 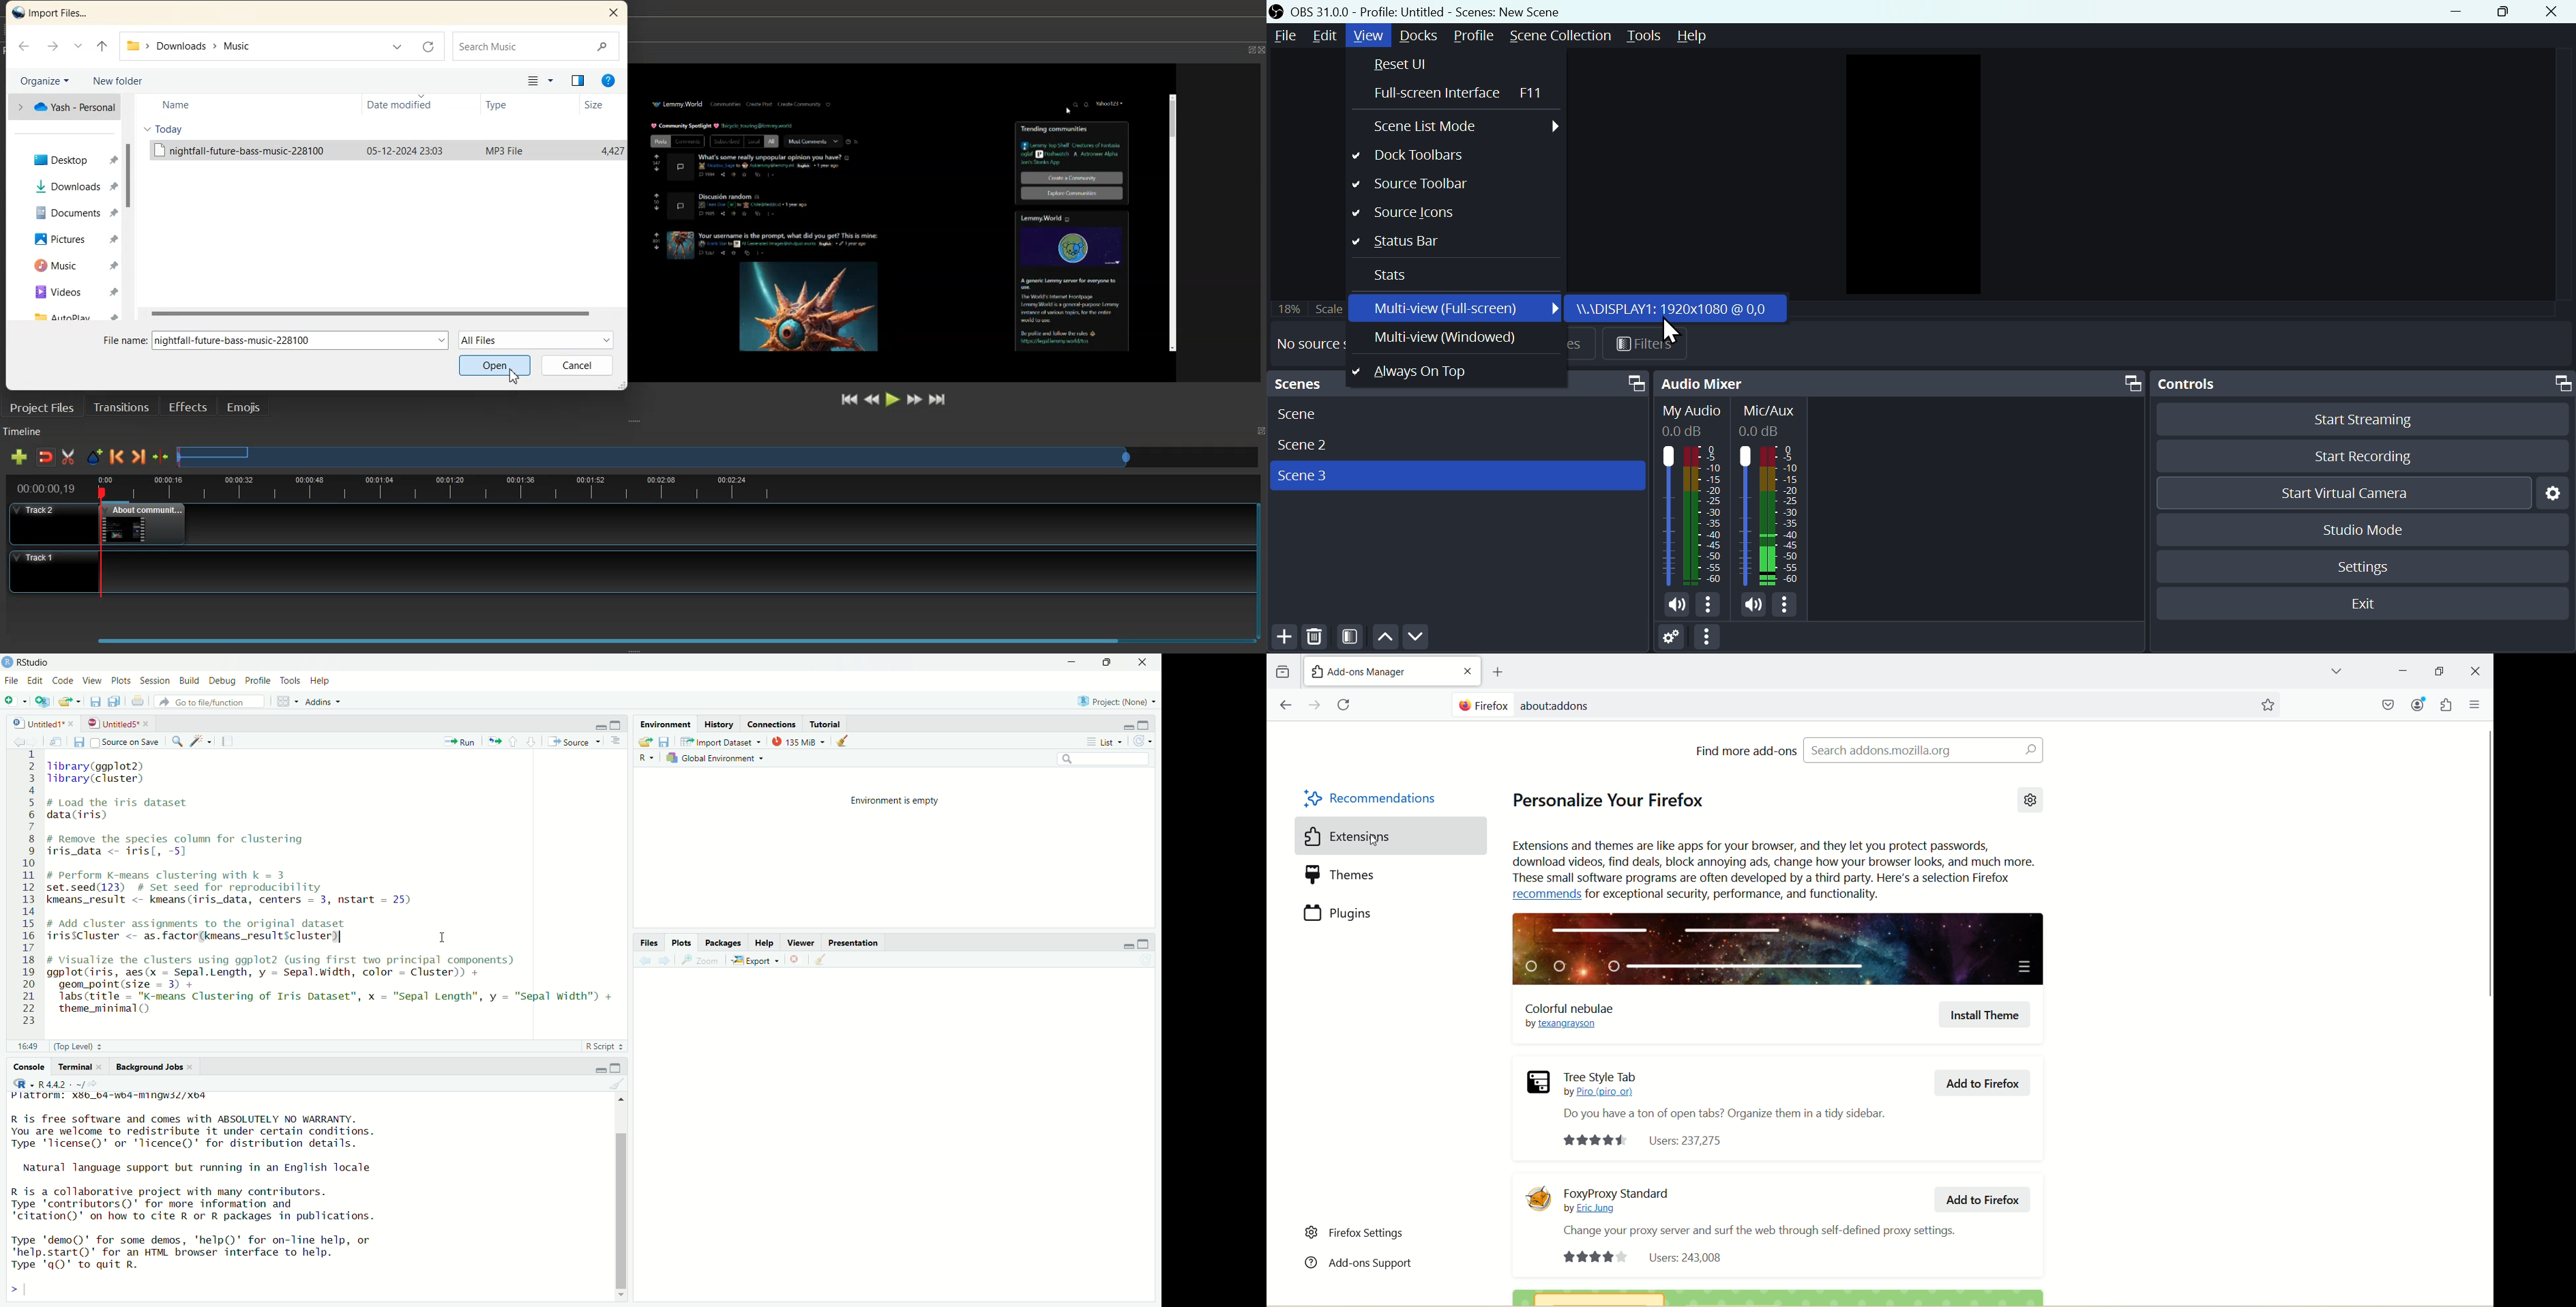 What do you see at coordinates (1453, 277) in the screenshot?
I see `Stats` at bounding box center [1453, 277].